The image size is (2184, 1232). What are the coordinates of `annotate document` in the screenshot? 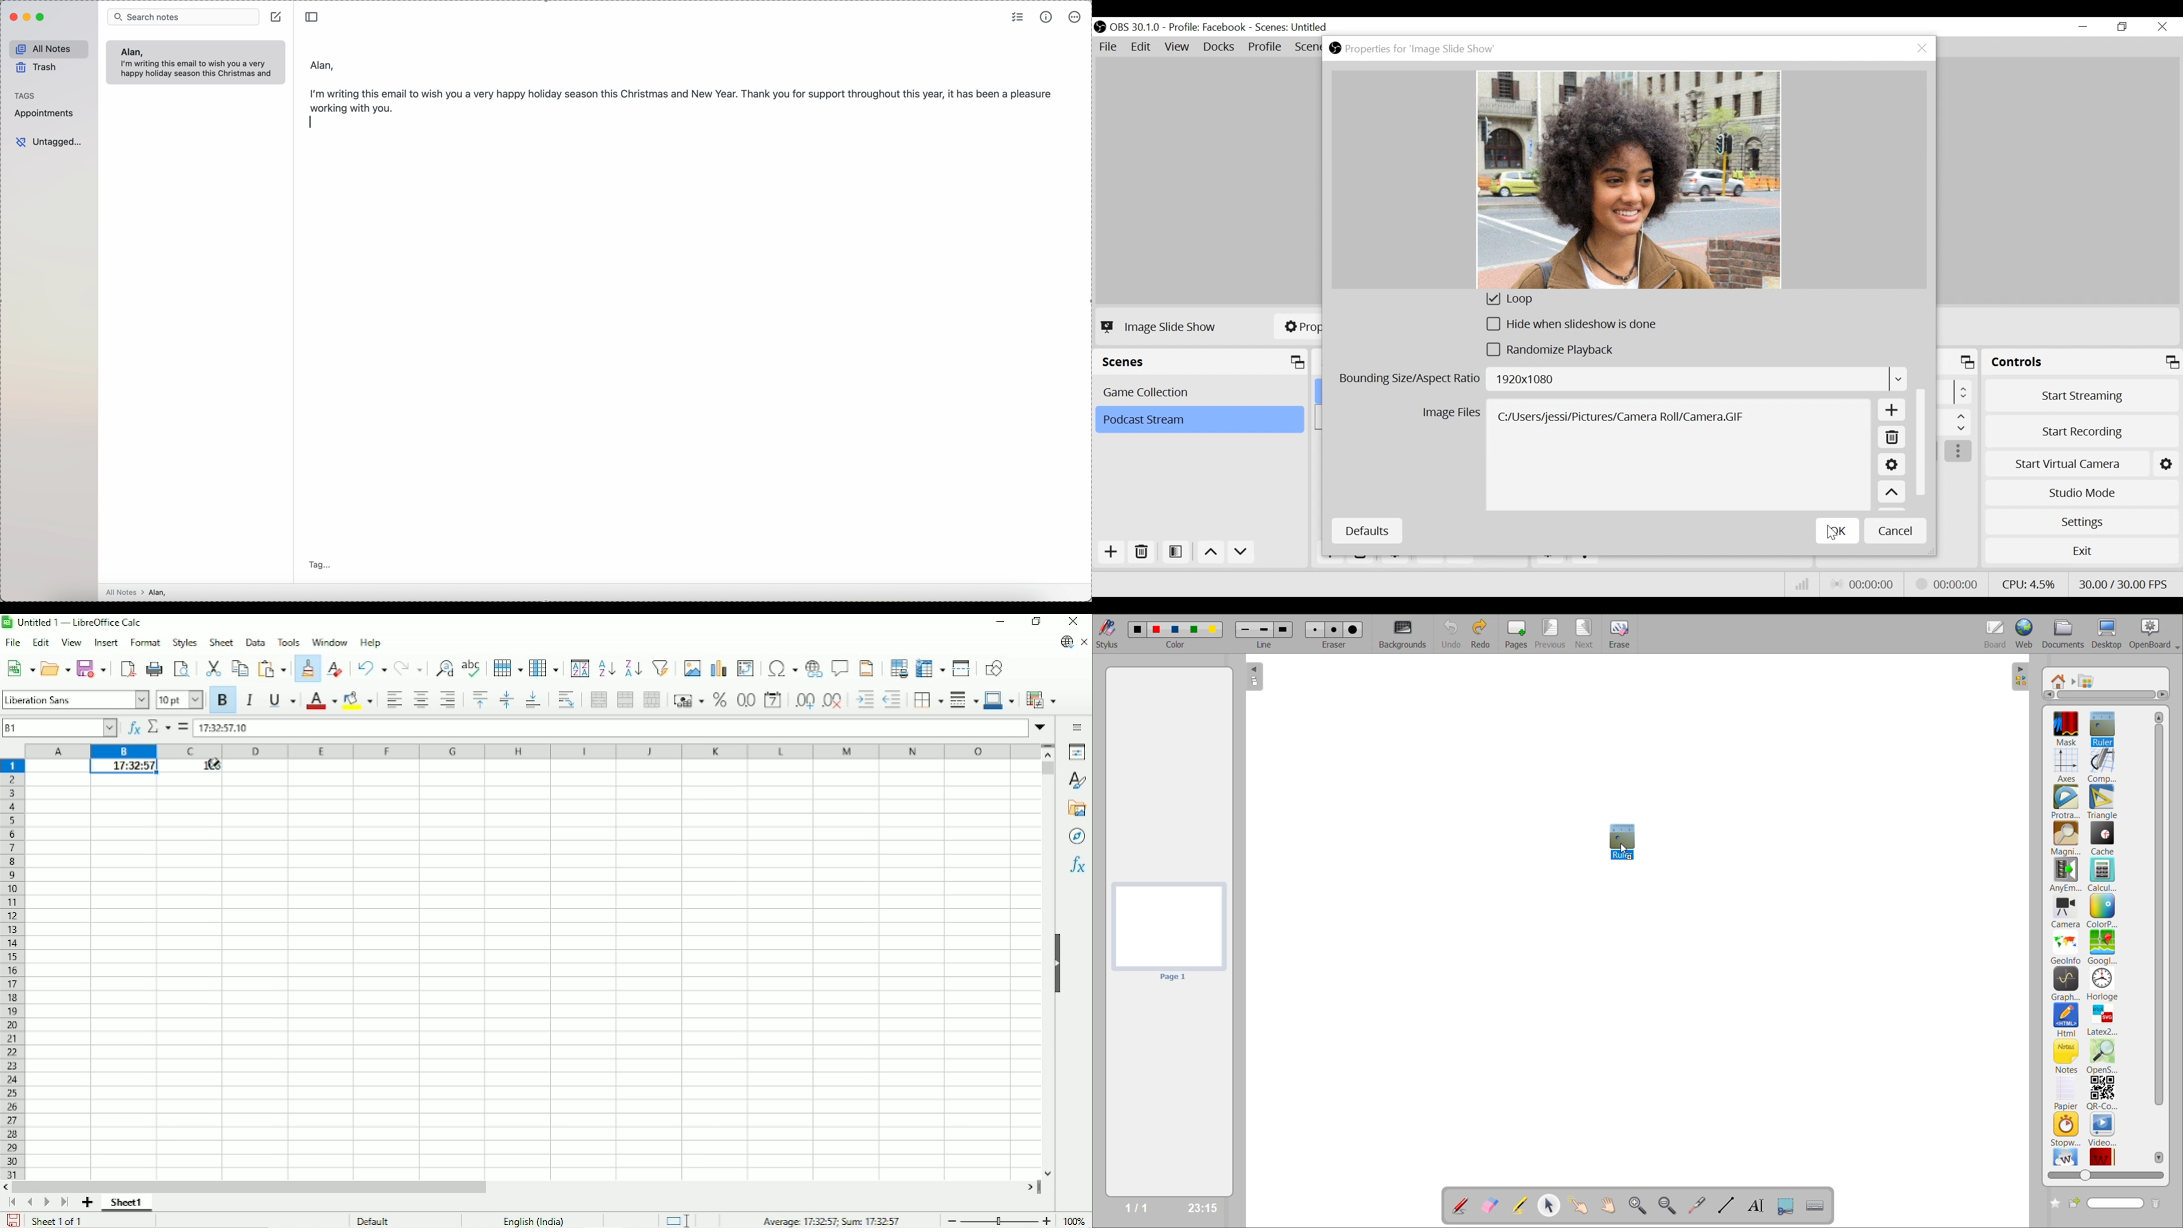 It's located at (1459, 1204).